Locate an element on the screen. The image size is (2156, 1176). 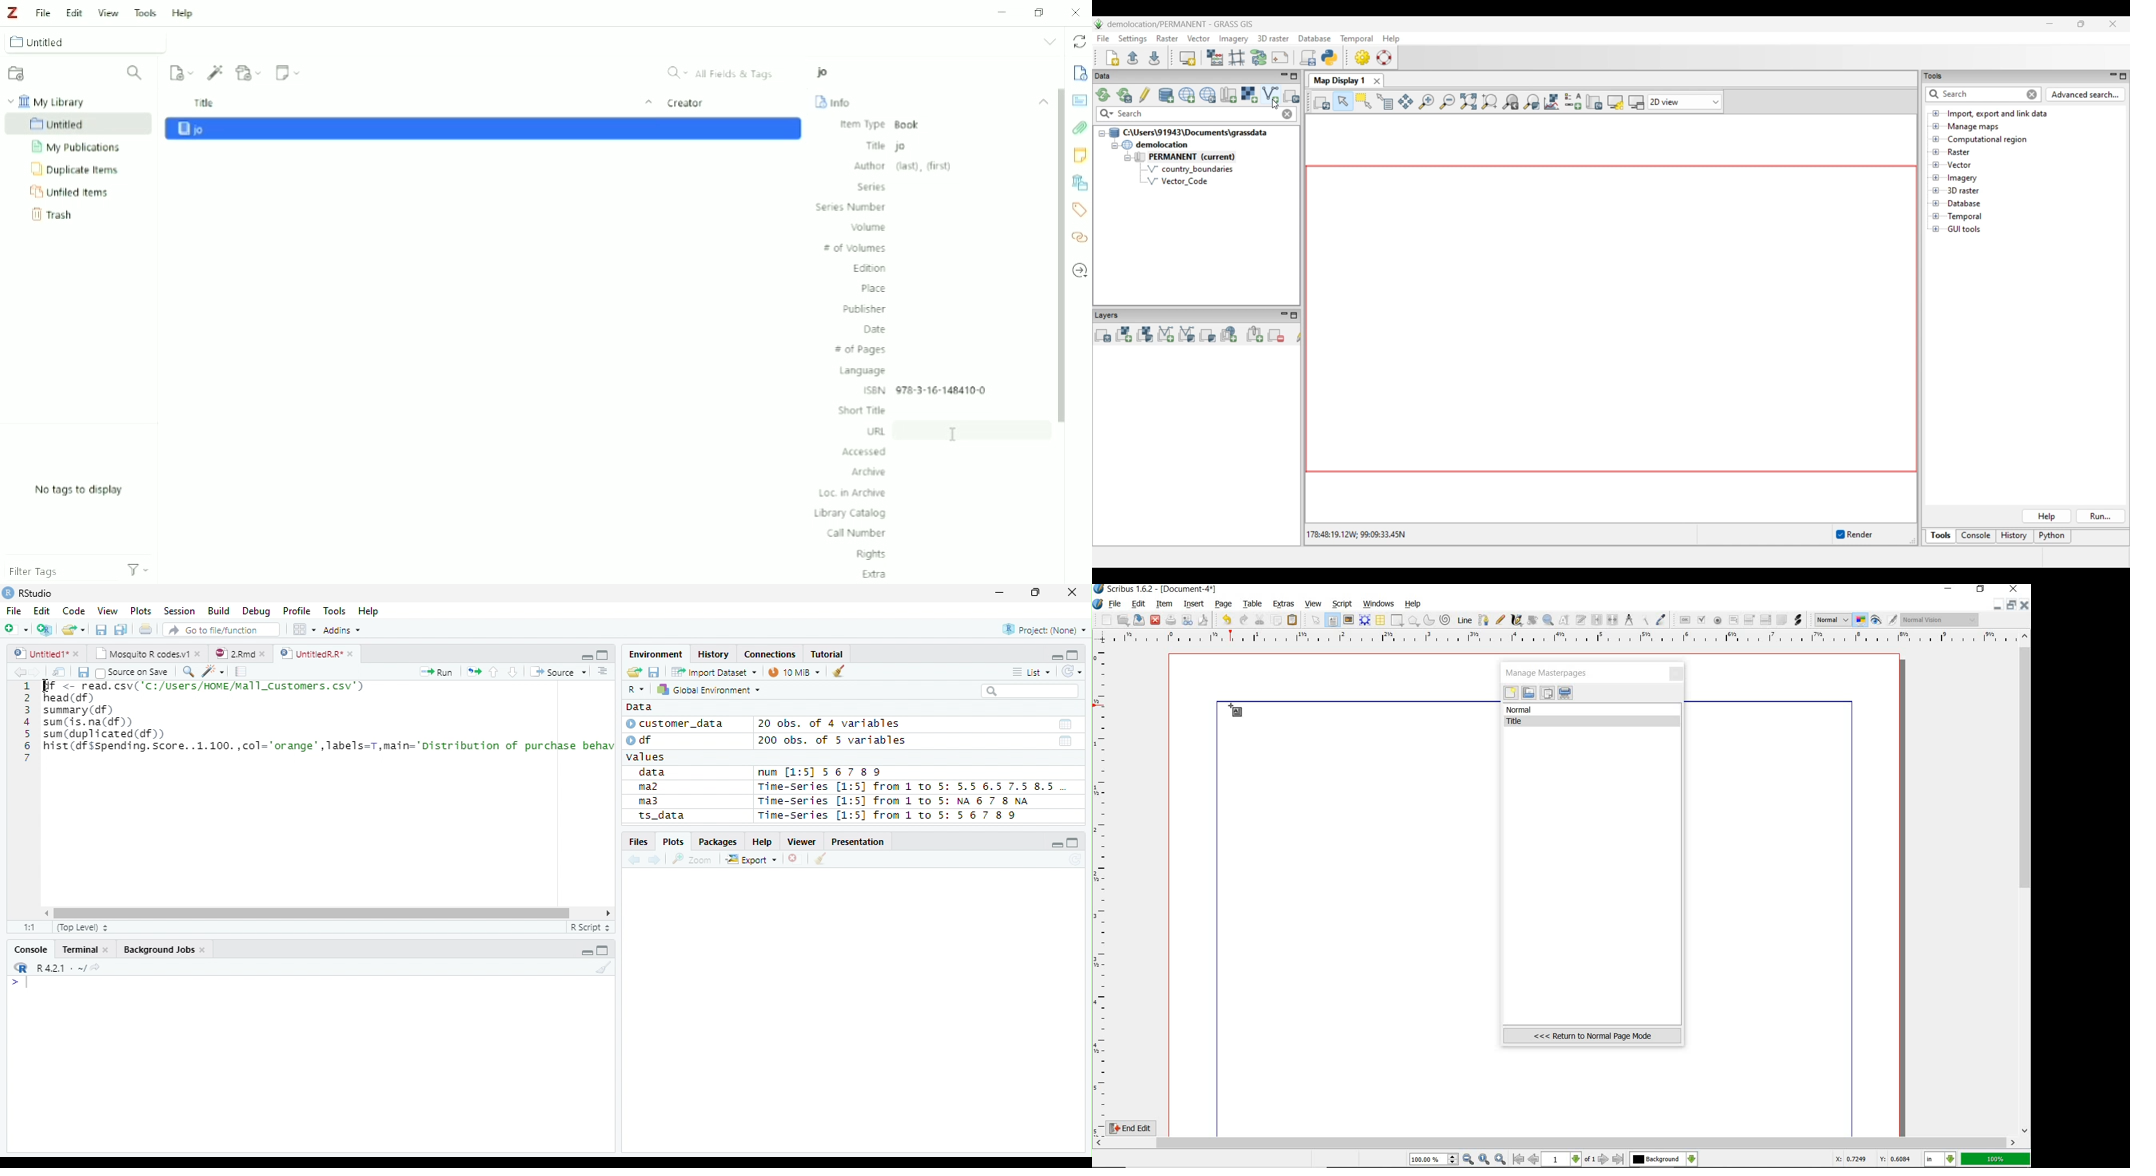
200 obs. of 5 variables is located at coordinates (830, 742).